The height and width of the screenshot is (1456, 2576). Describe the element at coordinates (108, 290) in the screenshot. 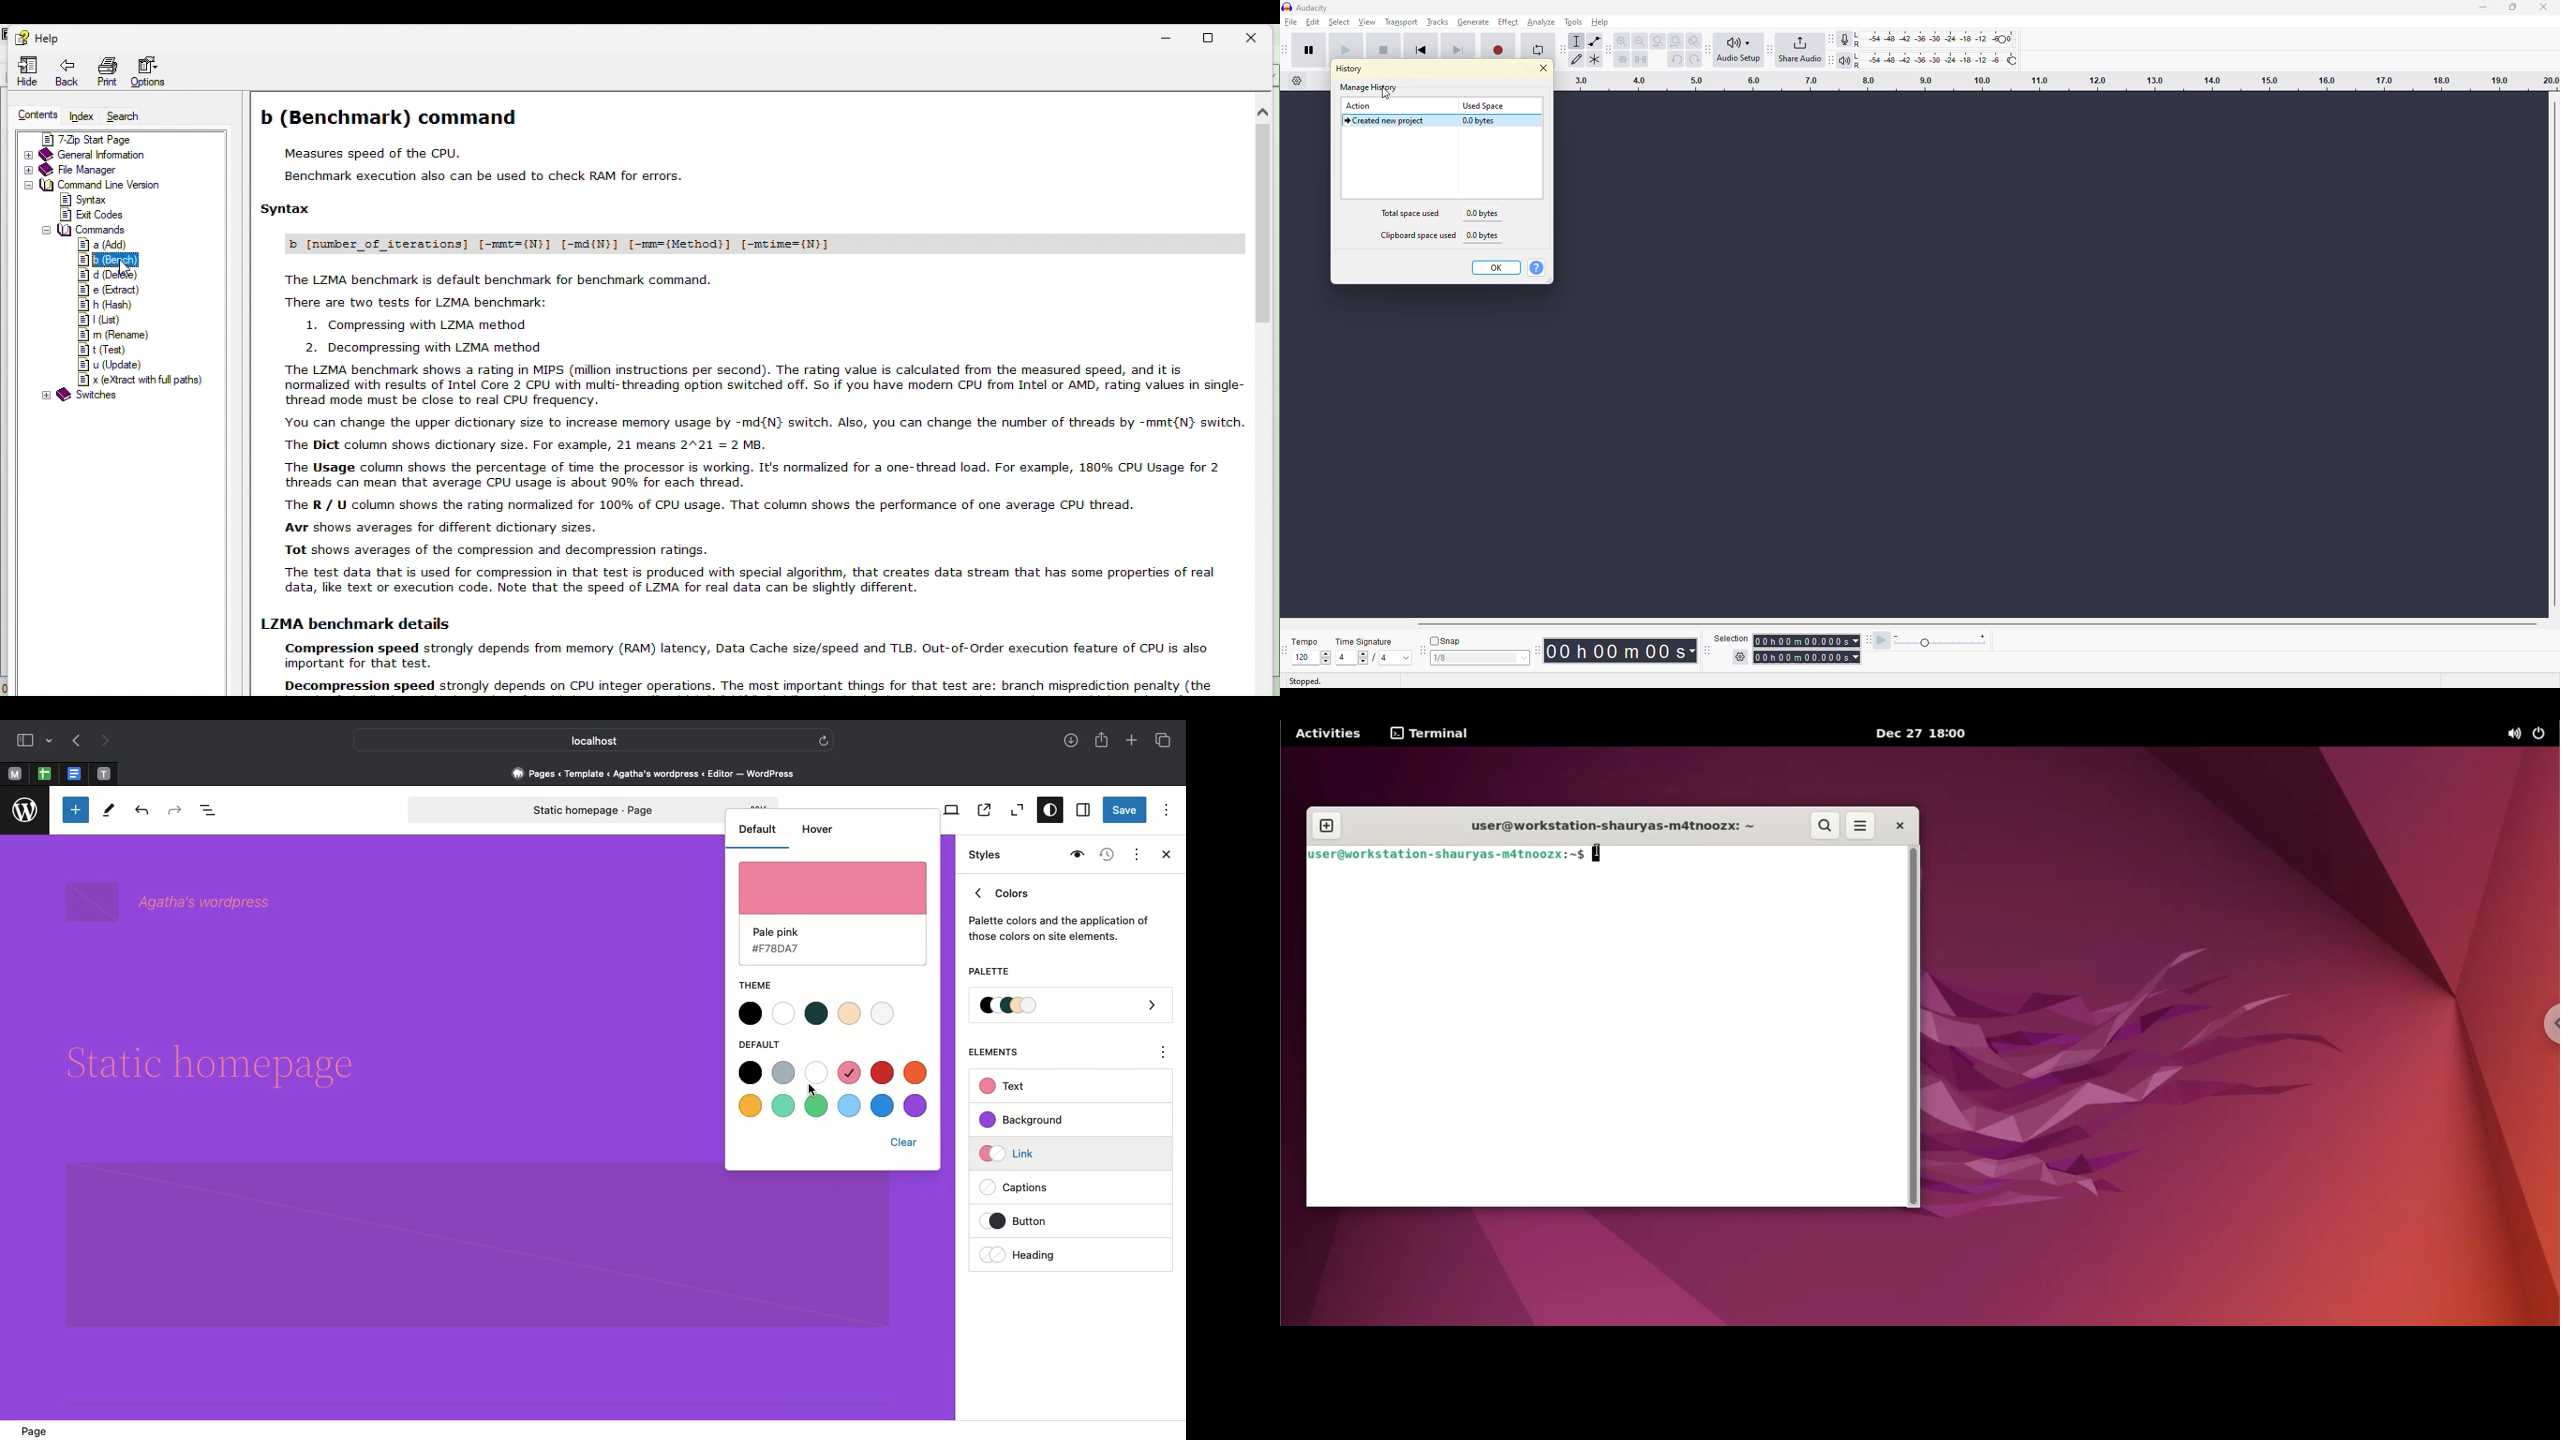

I see `e` at that location.